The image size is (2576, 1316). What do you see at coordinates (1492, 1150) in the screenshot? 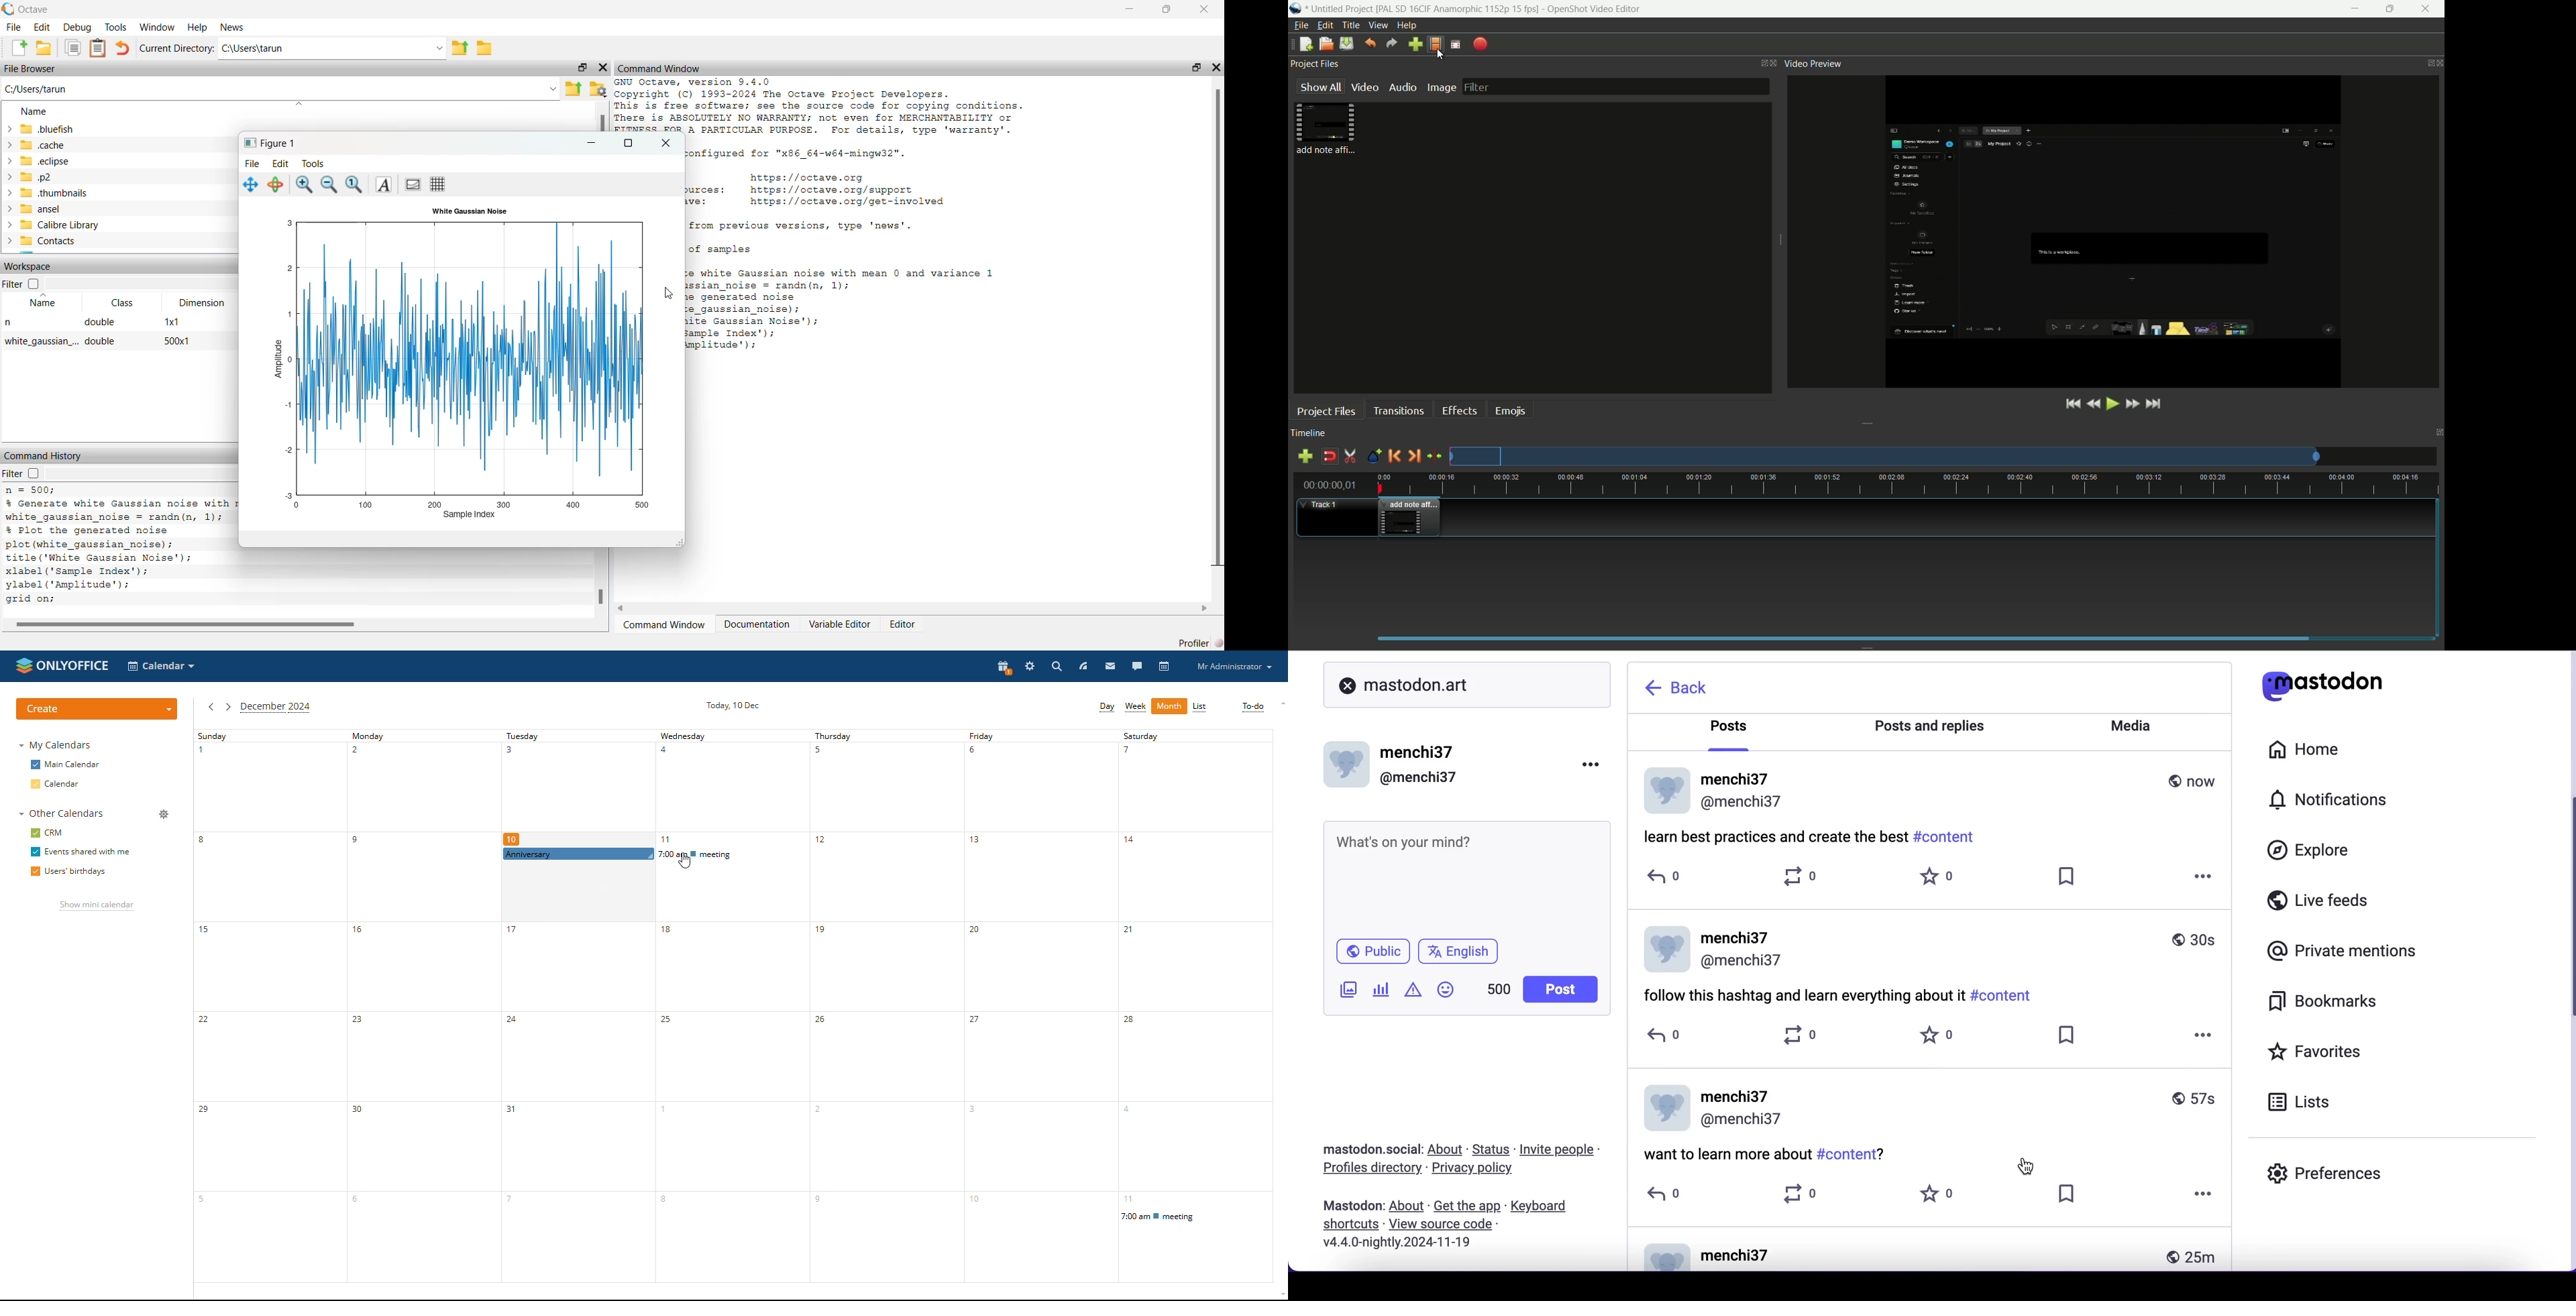
I see `status` at bounding box center [1492, 1150].